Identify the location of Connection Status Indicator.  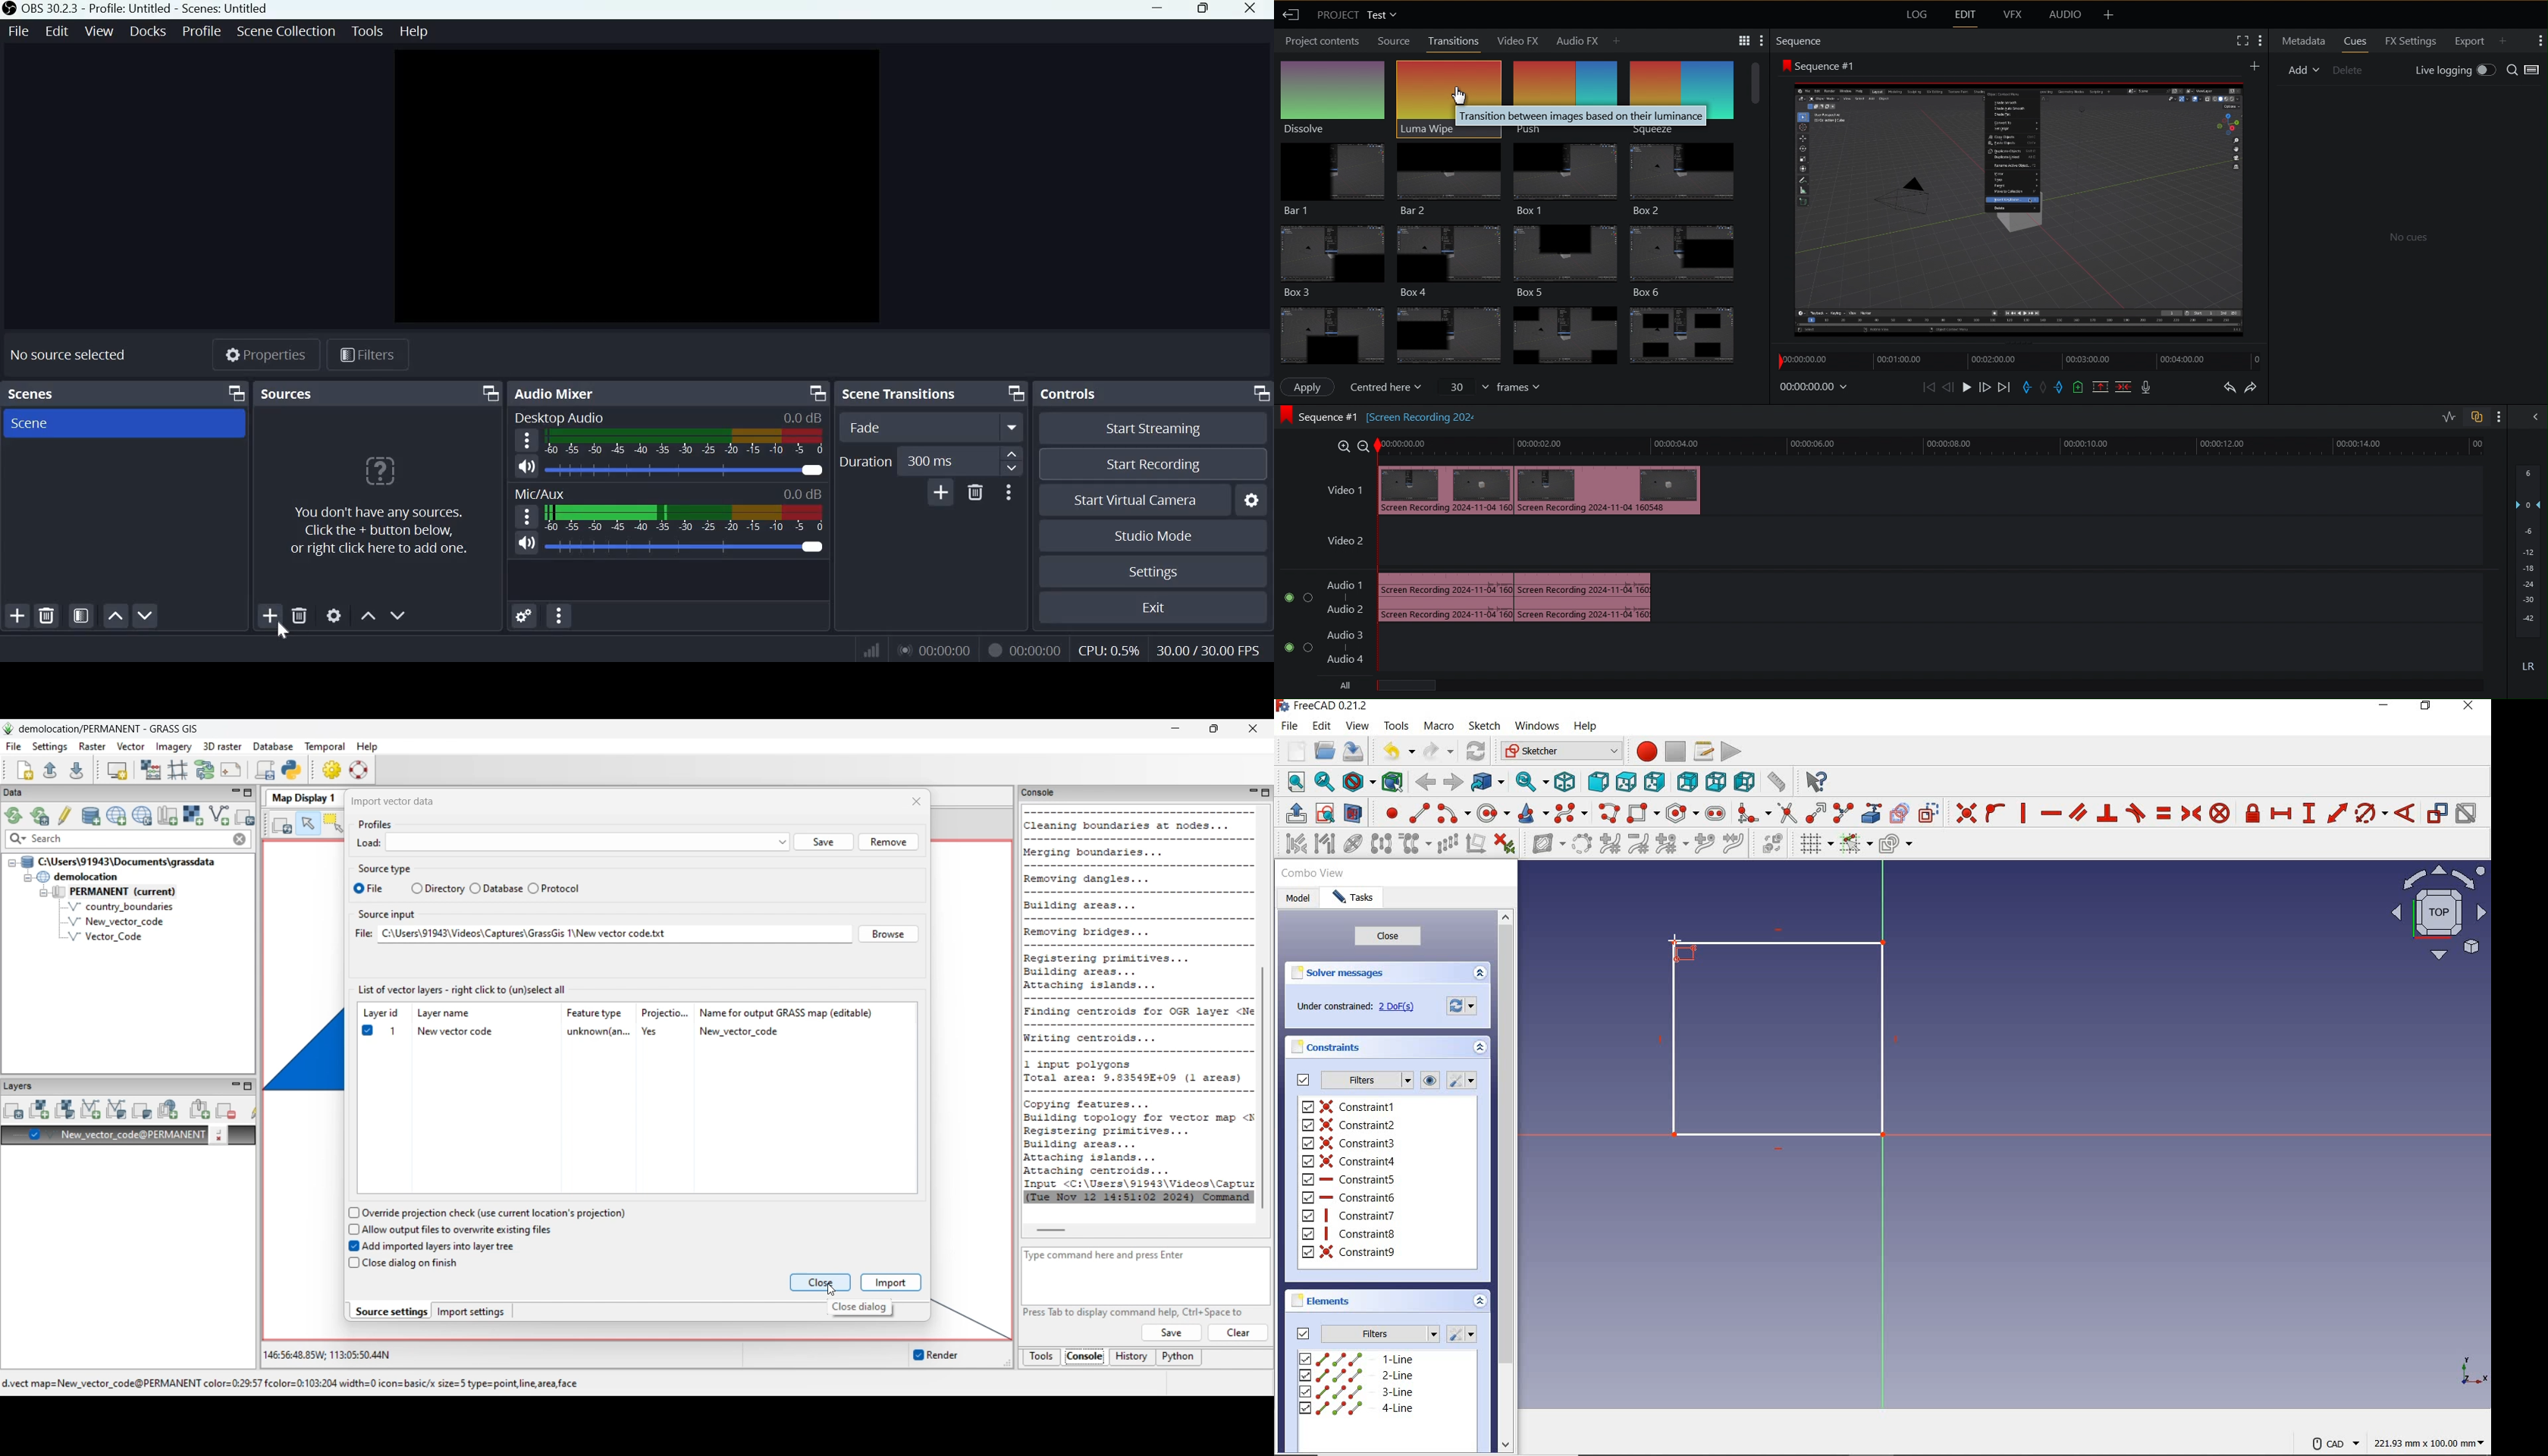
(871, 650).